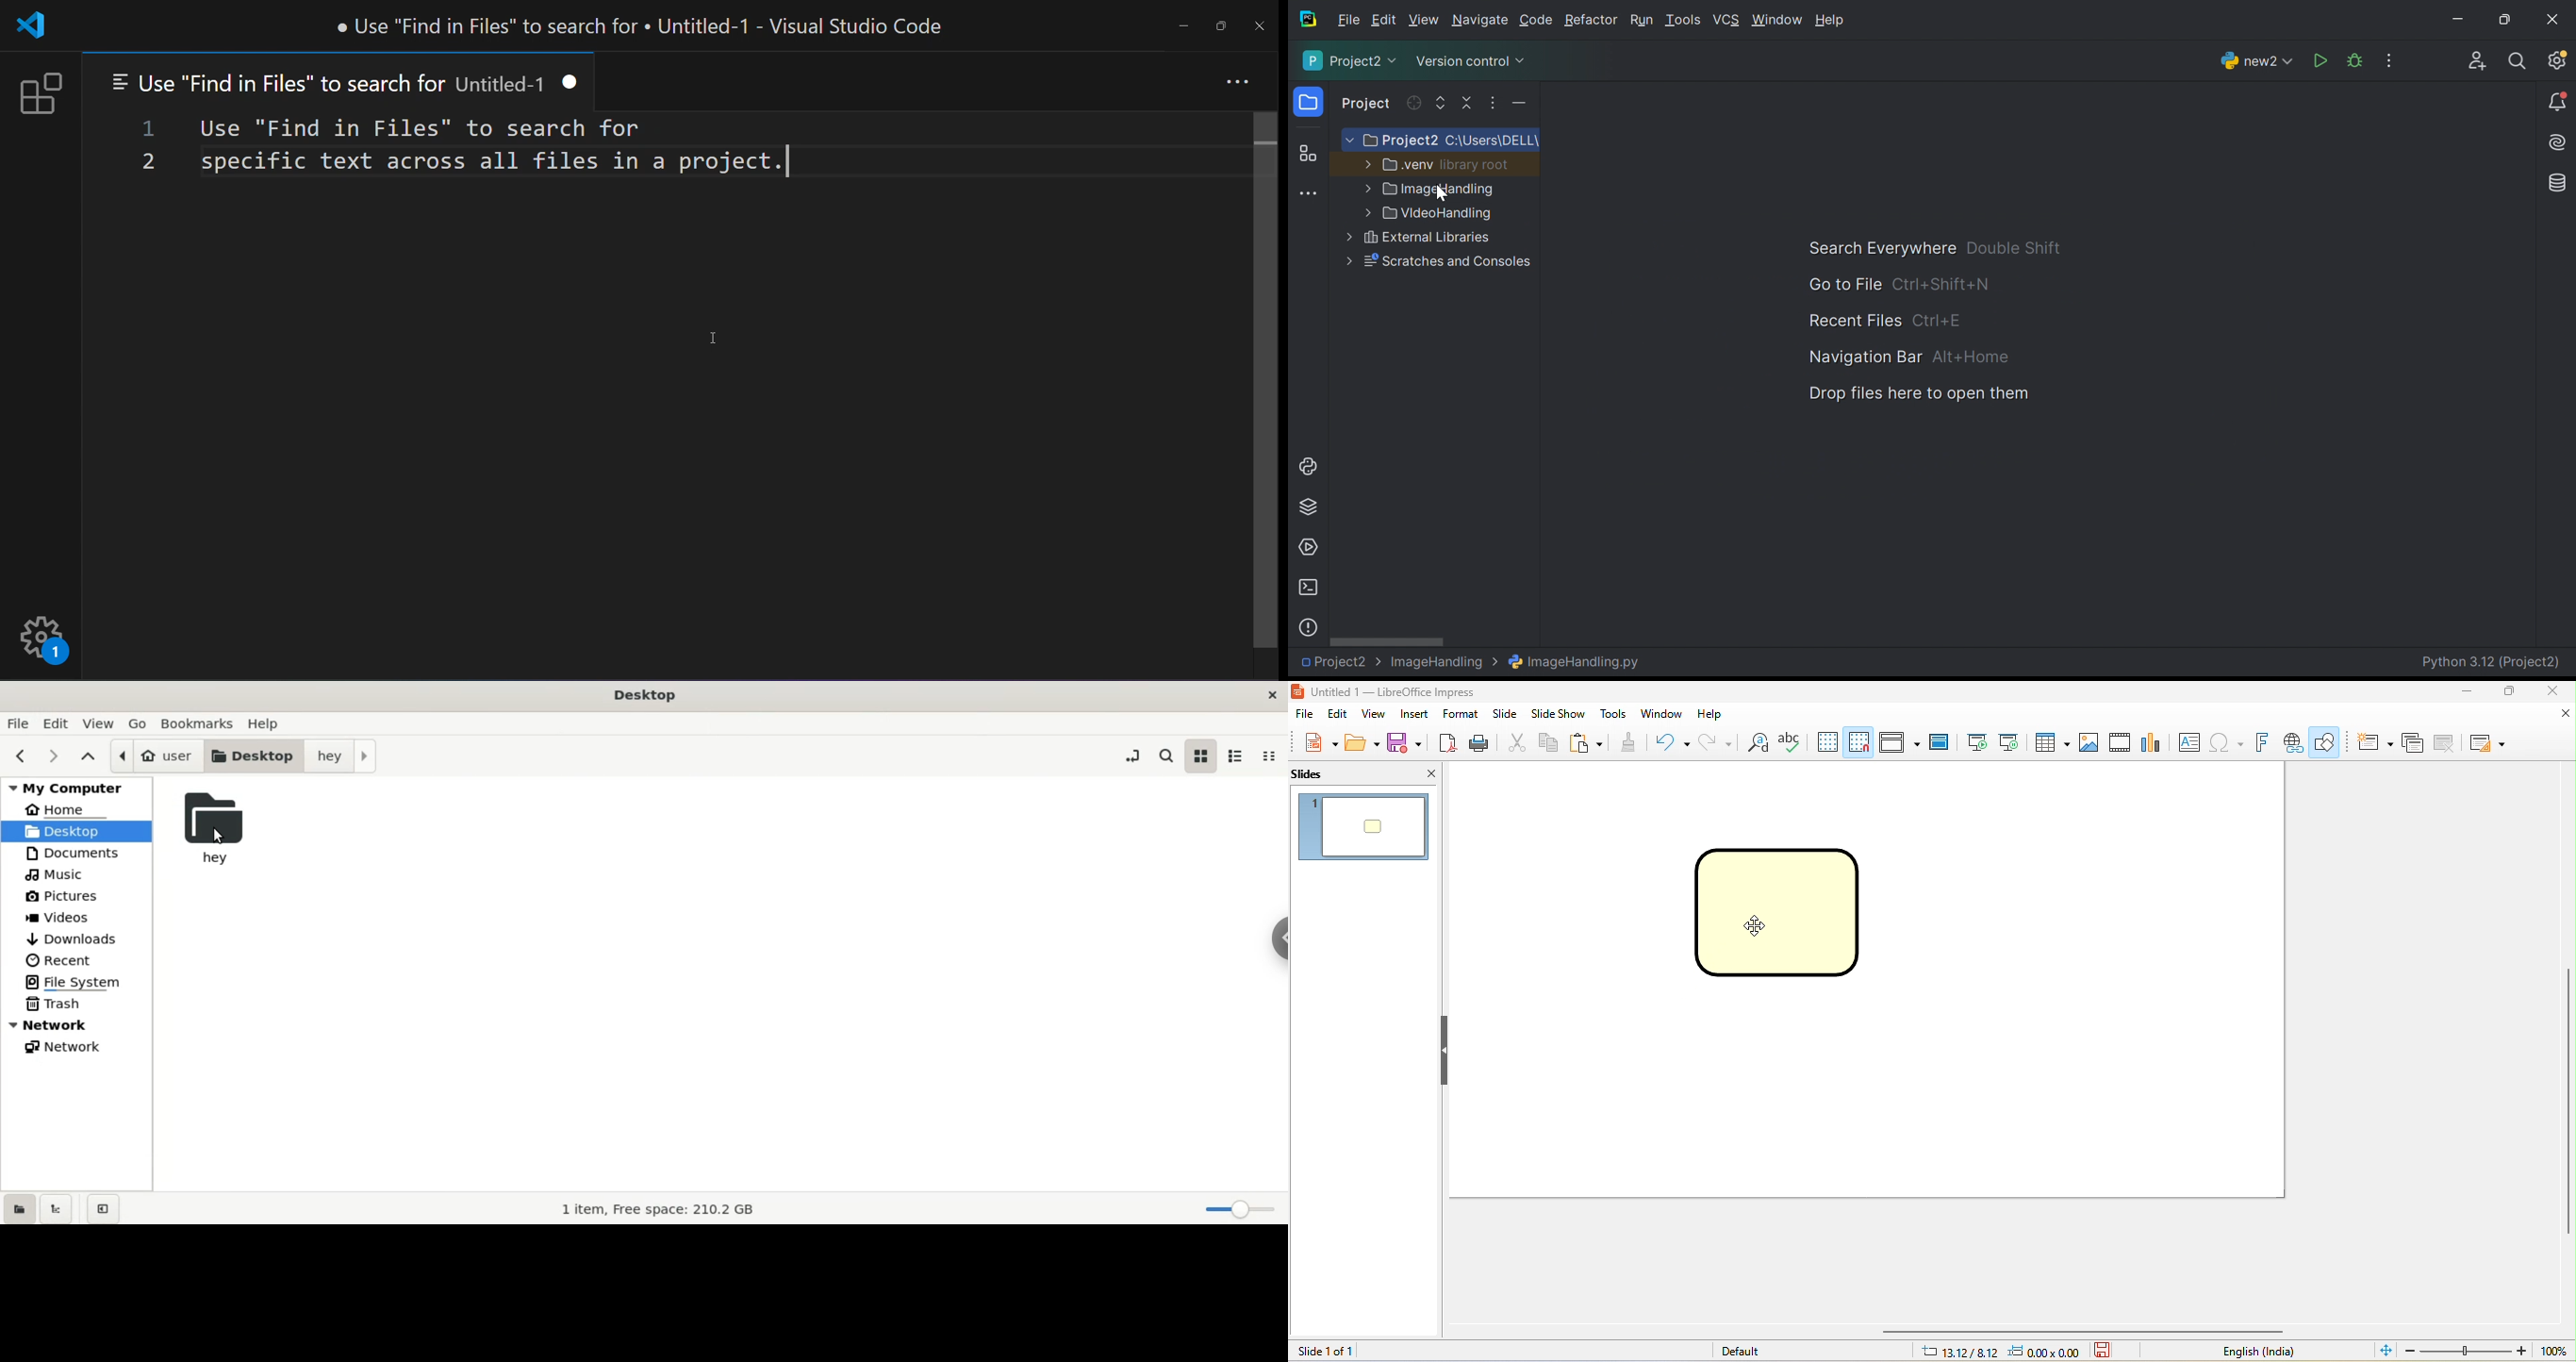 The width and height of the screenshot is (2576, 1372). What do you see at coordinates (2191, 744) in the screenshot?
I see `text box` at bounding box center [2191, 744].